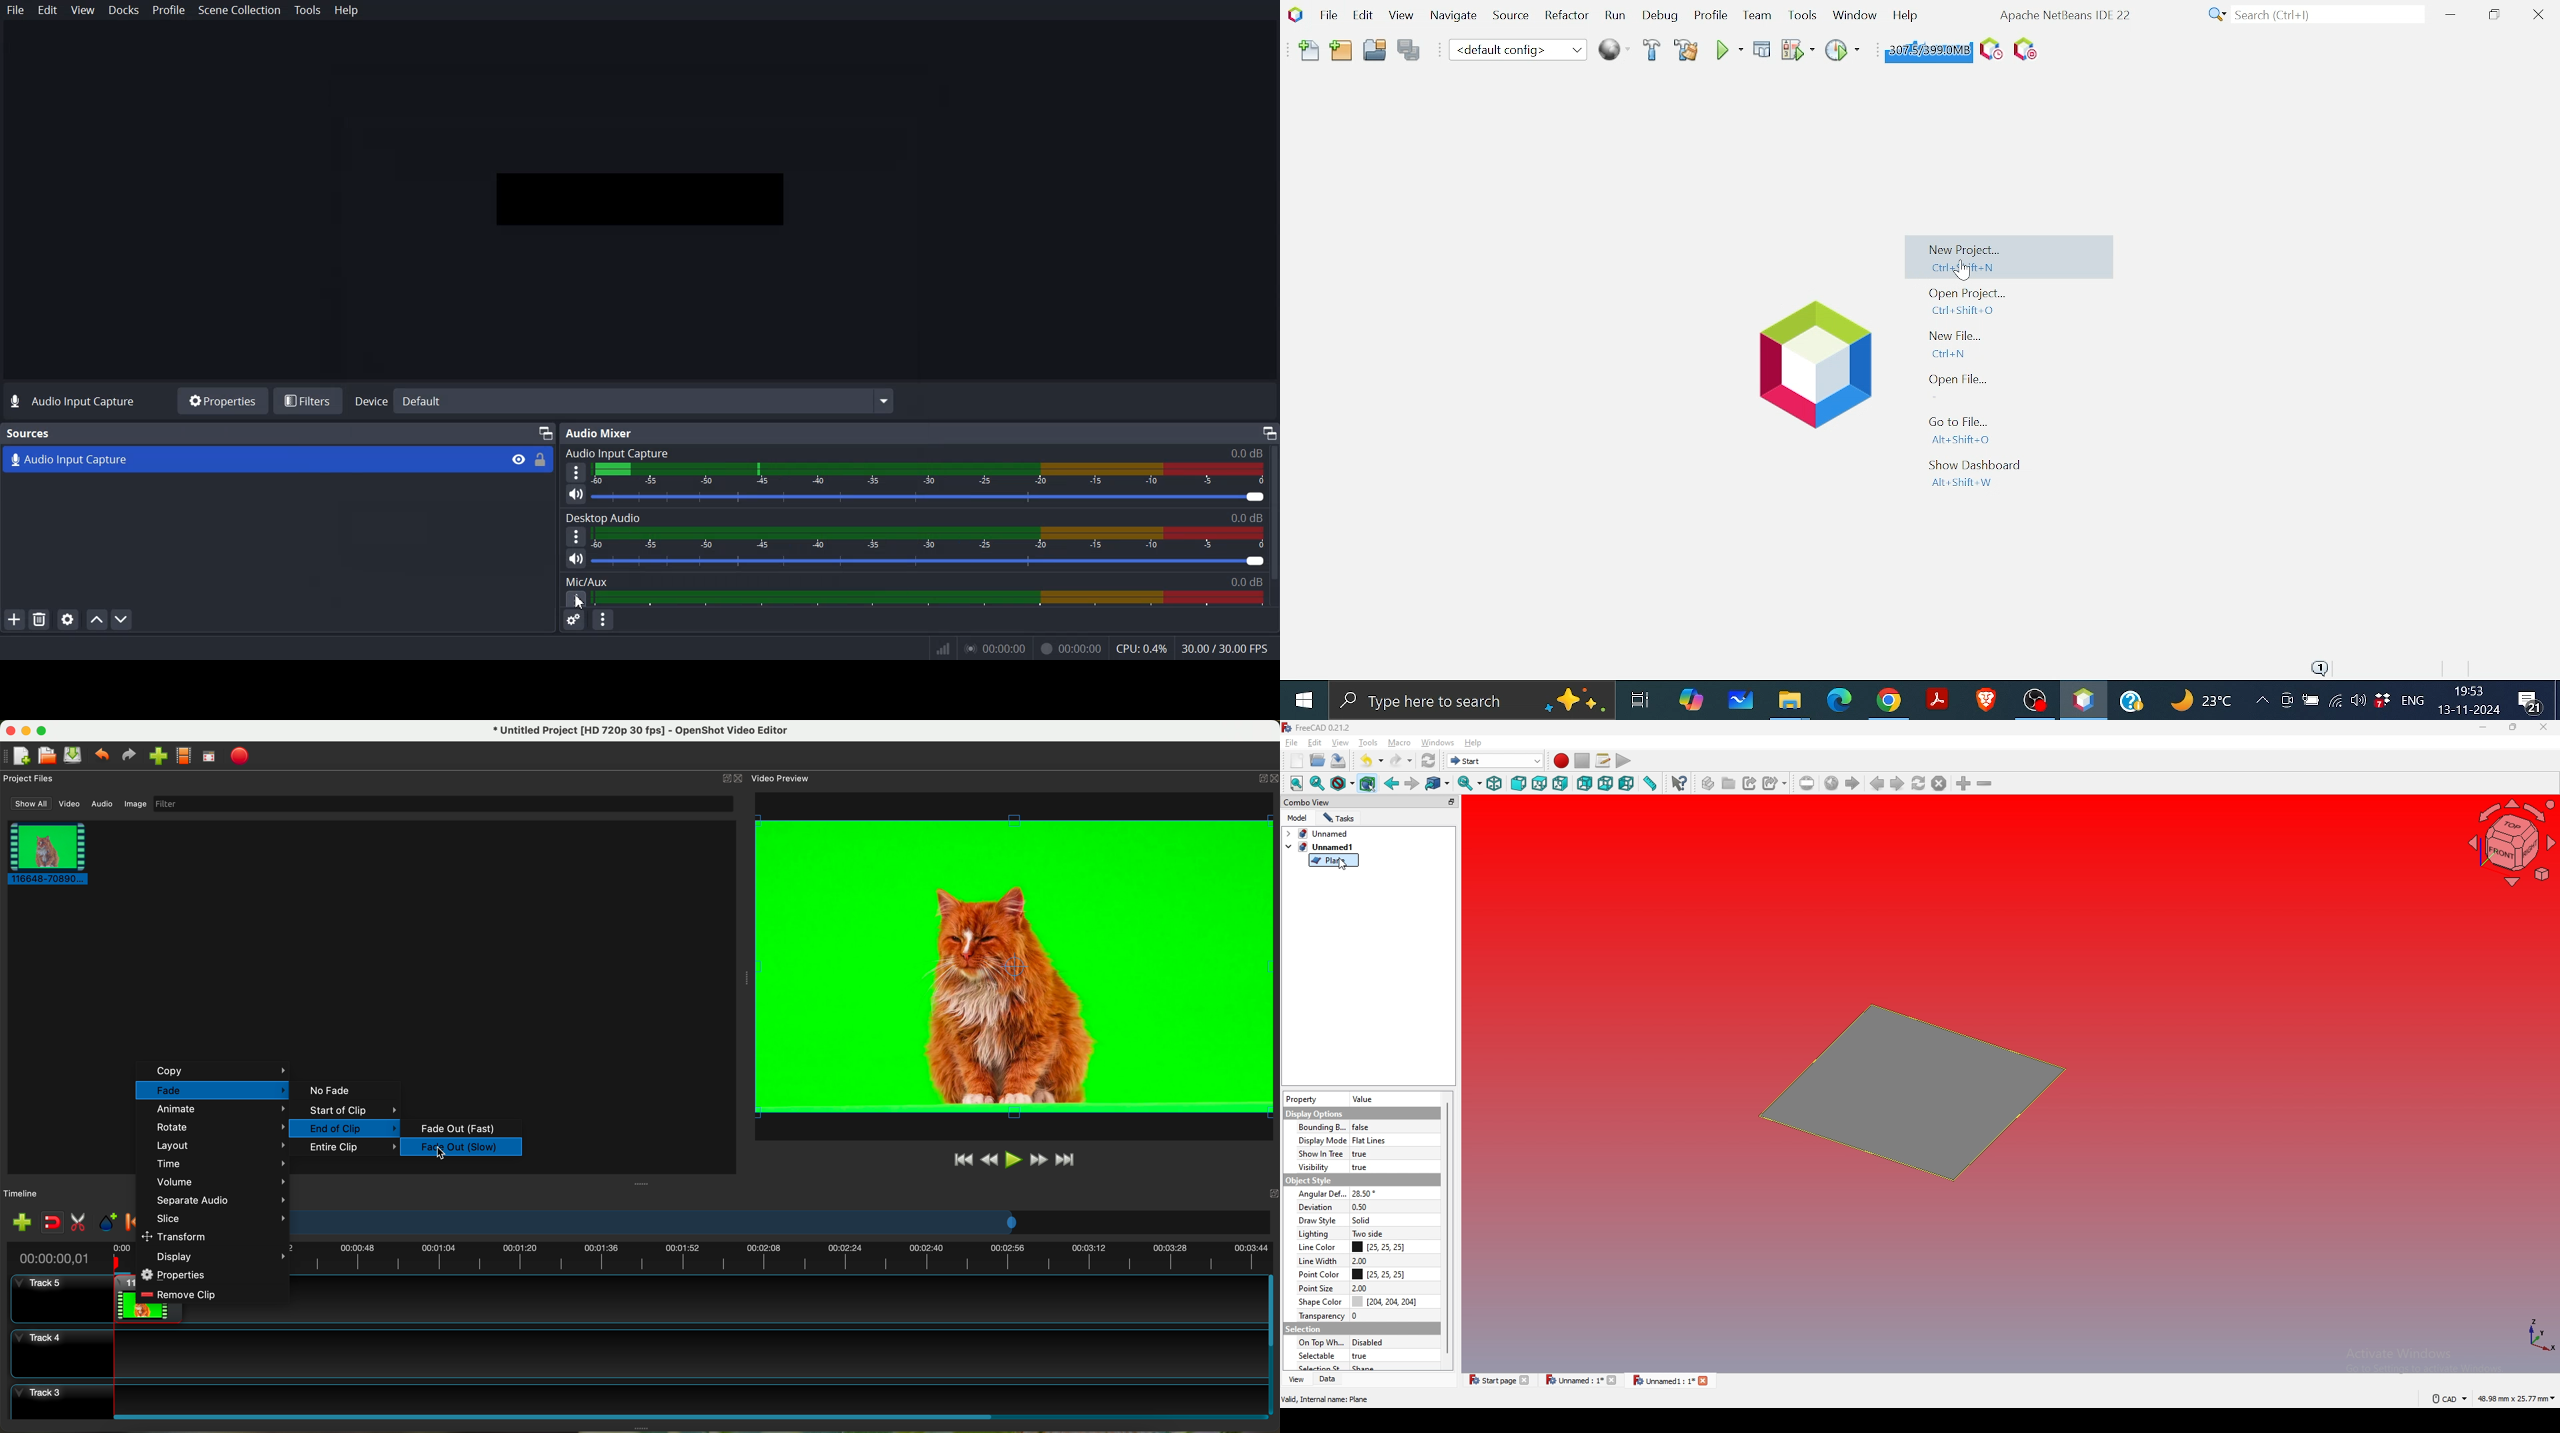 The width and height of the screenshot is (2576, 1456). Describe the element at coordinates (731, 778) in the screenshot. I see `close` at that location.